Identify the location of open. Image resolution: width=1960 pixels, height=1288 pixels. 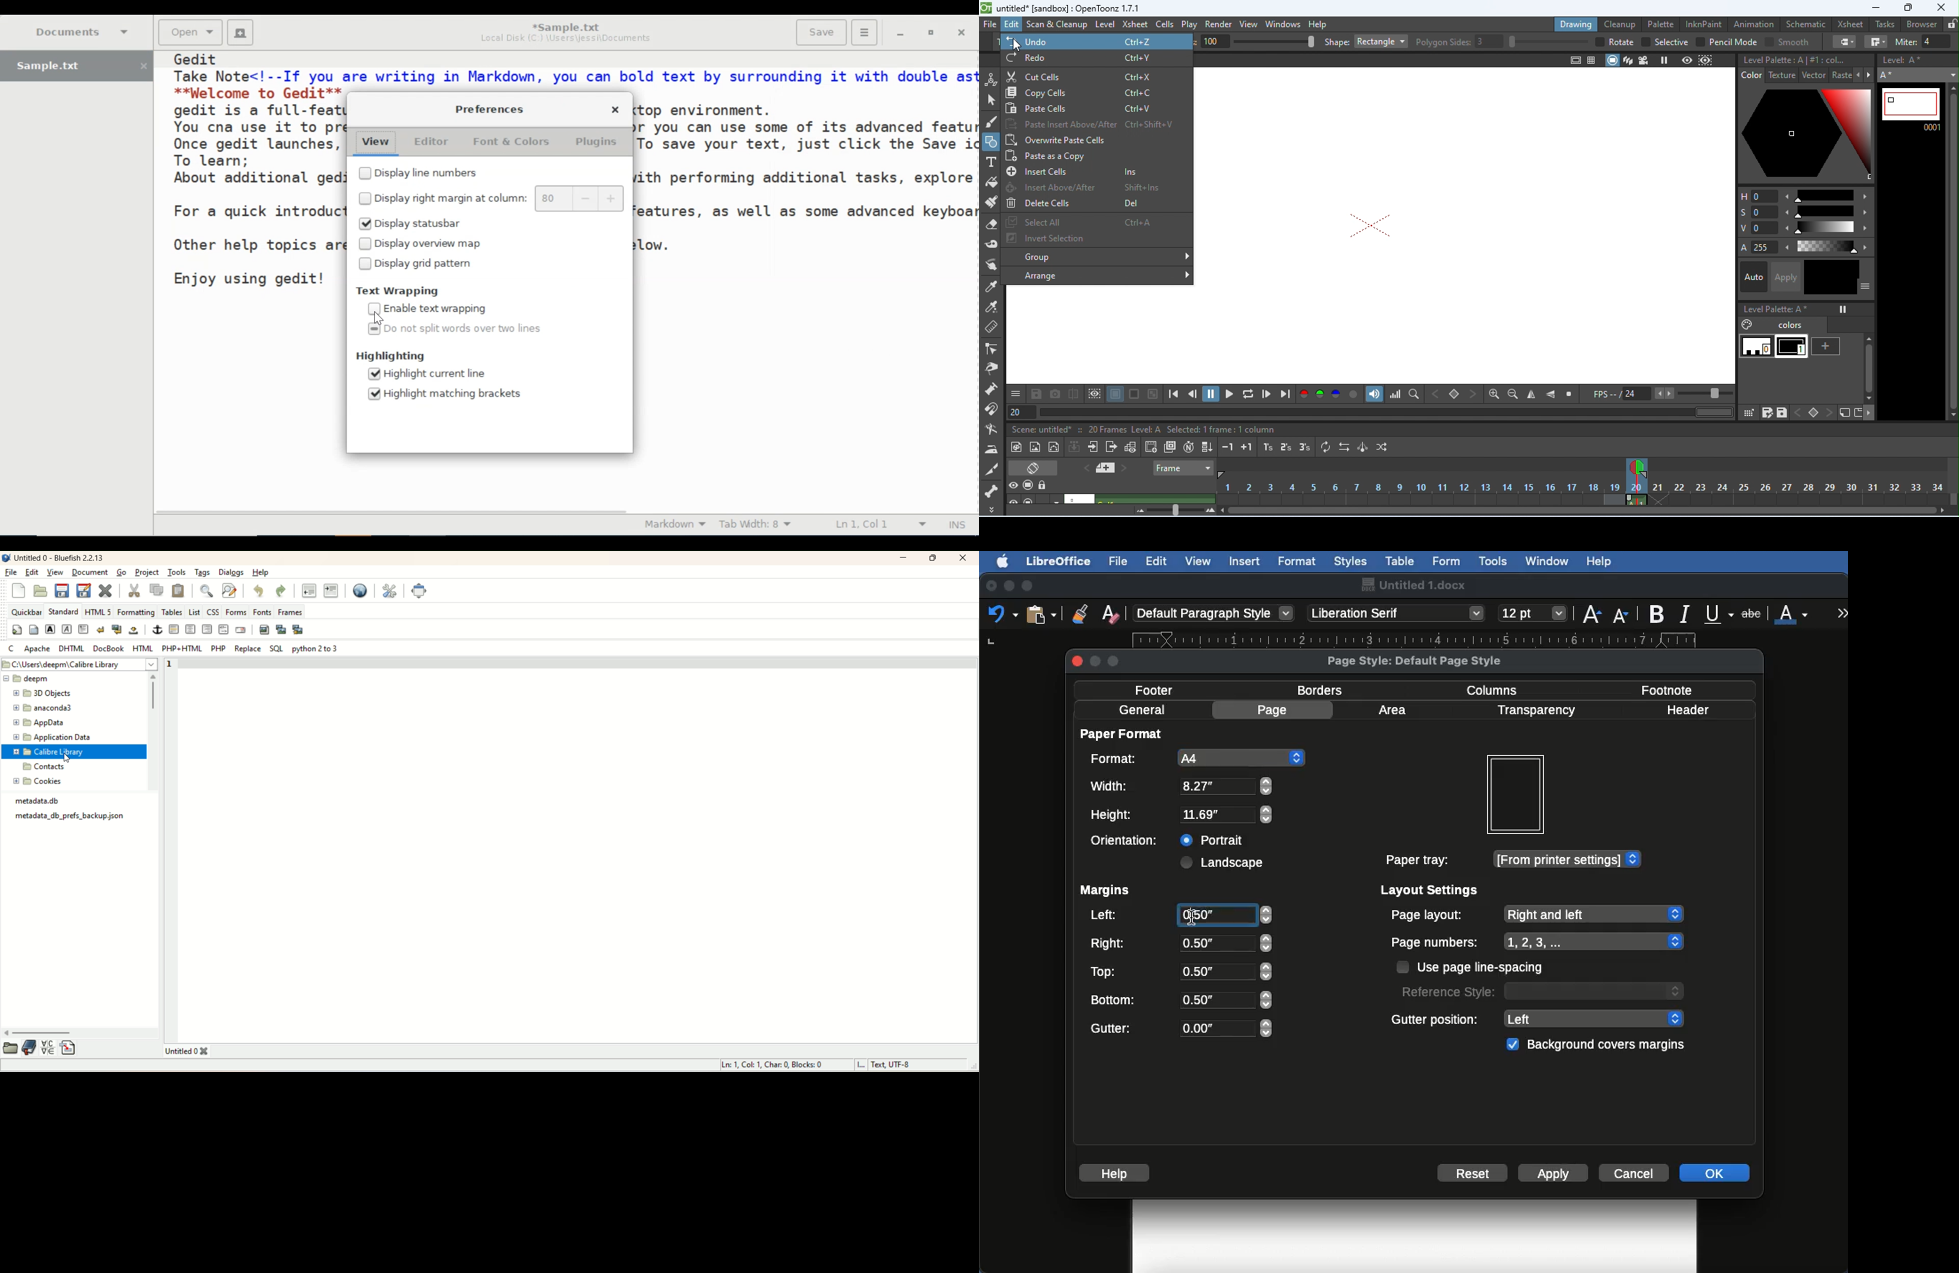
(11, 1048).